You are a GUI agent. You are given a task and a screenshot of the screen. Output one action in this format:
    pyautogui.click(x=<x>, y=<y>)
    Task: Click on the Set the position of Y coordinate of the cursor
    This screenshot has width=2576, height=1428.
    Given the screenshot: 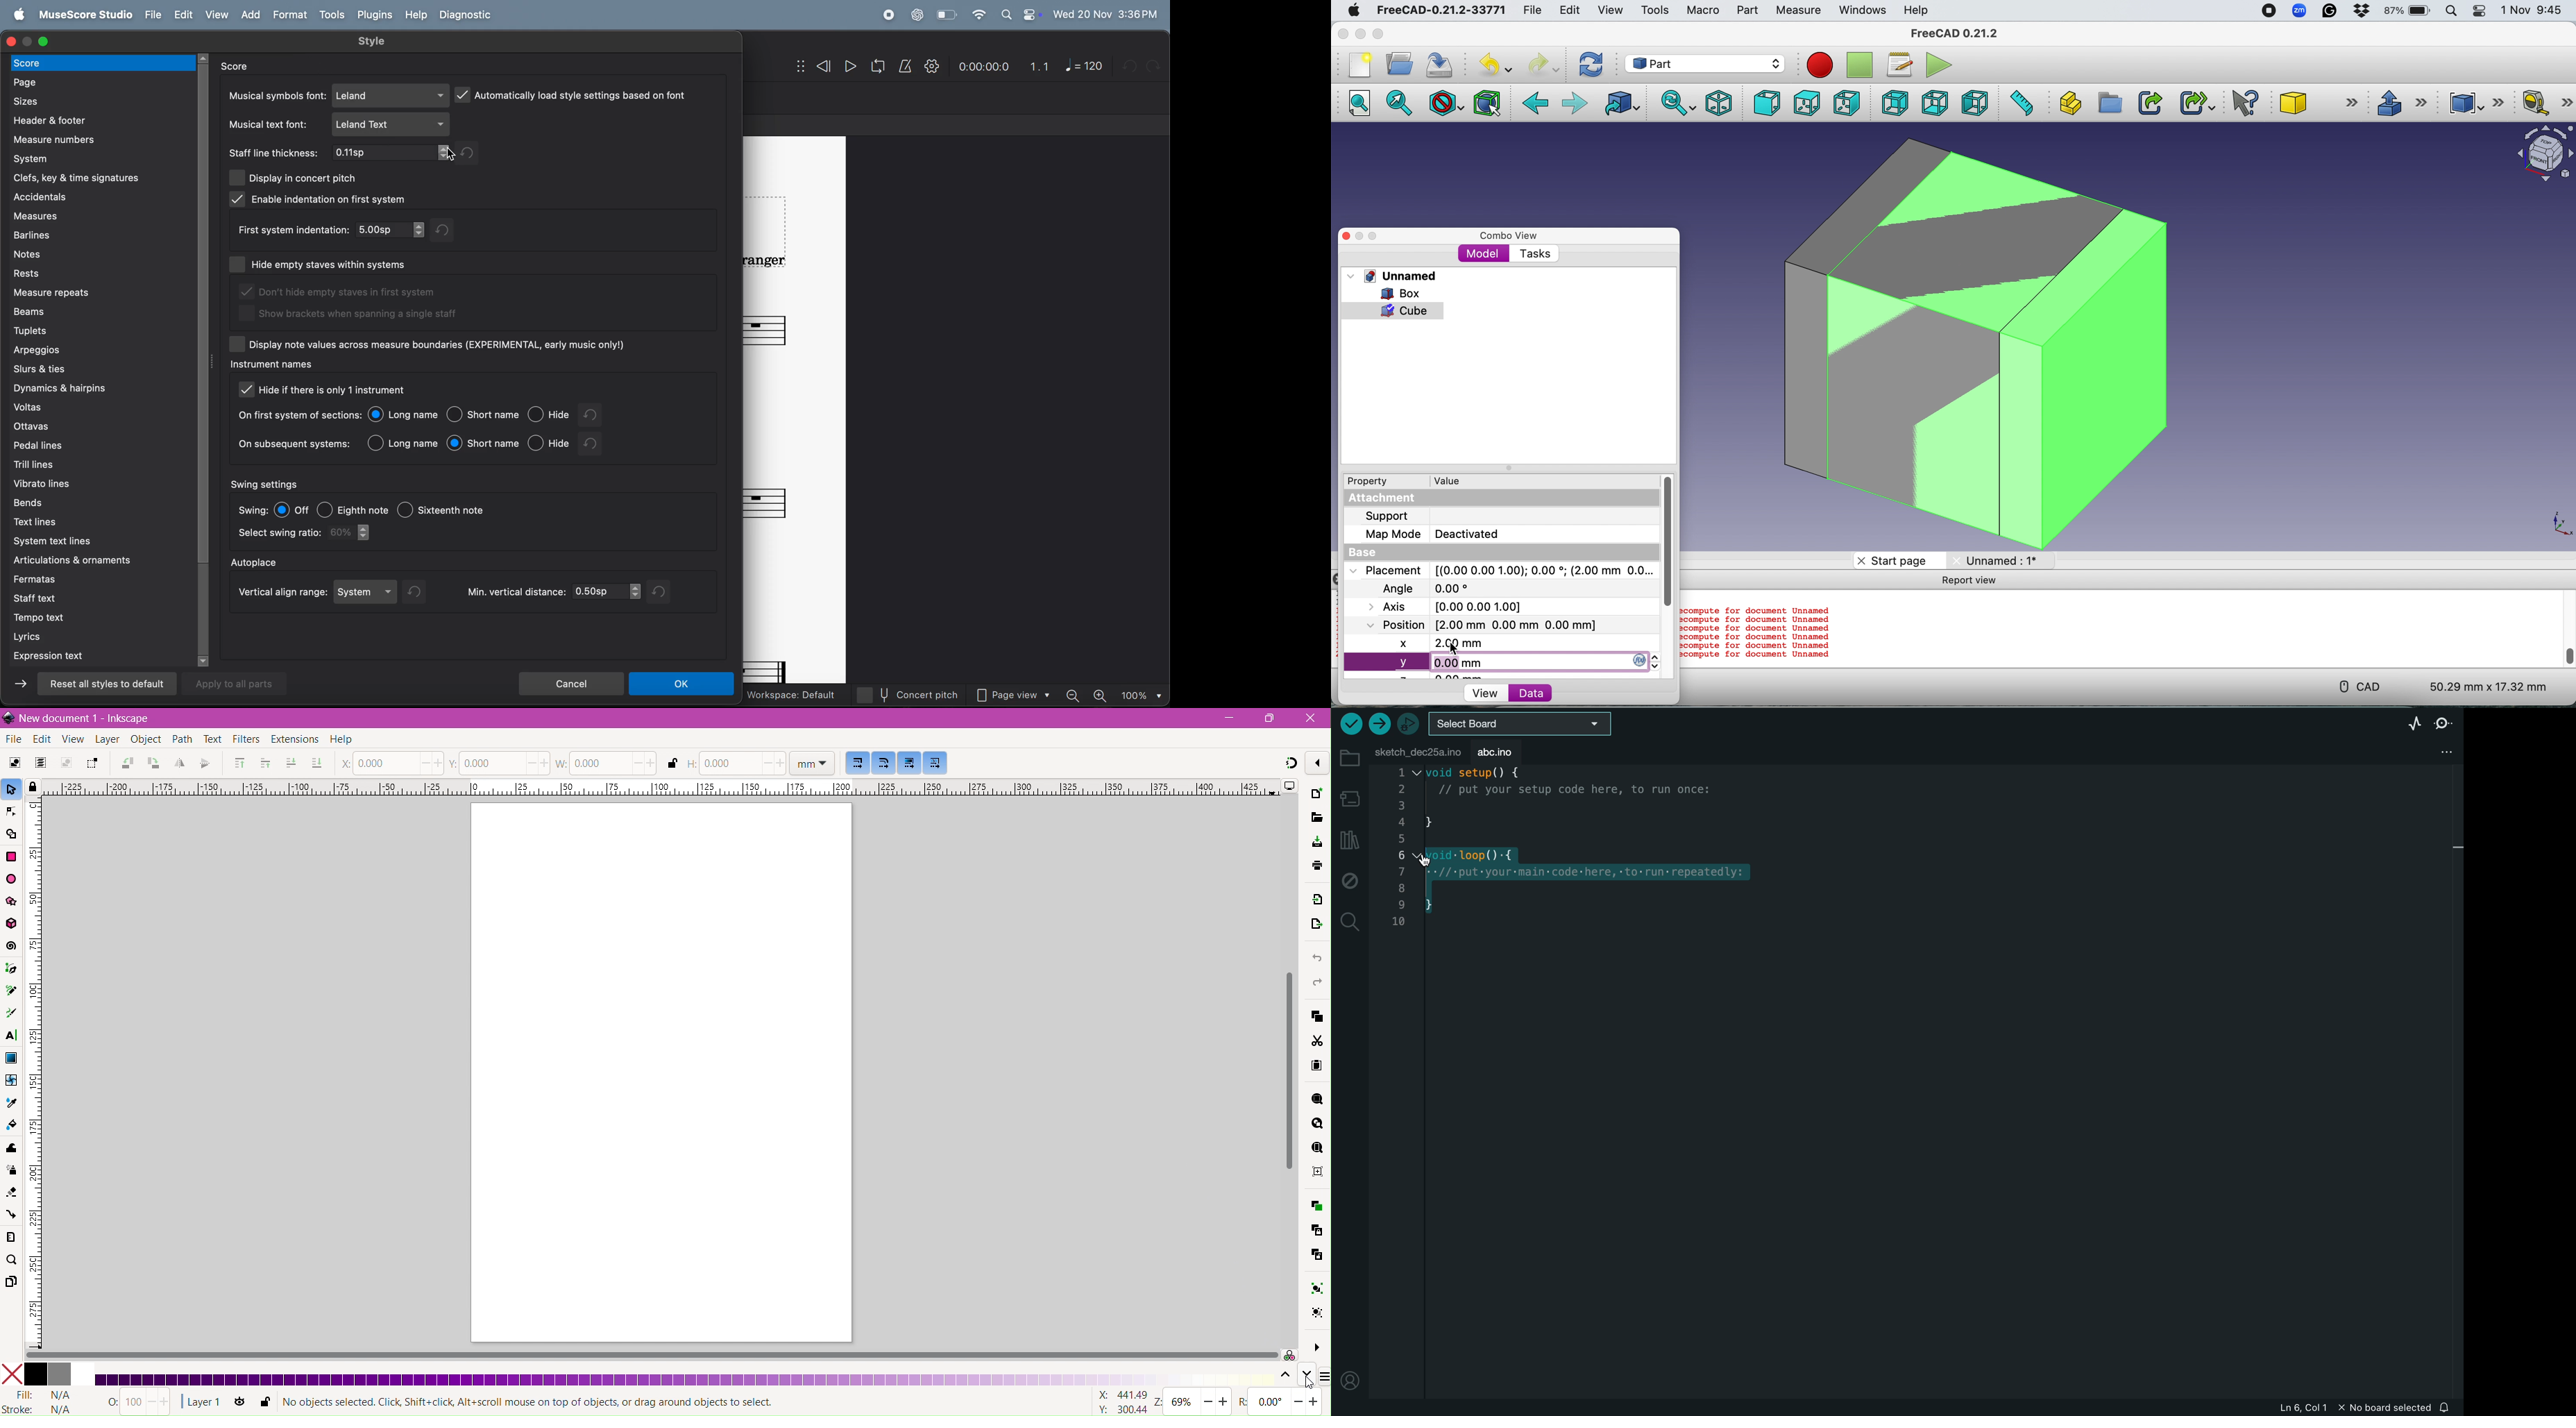 What is the action you would take?
    pyautogui.click(x=500, y=762)
    